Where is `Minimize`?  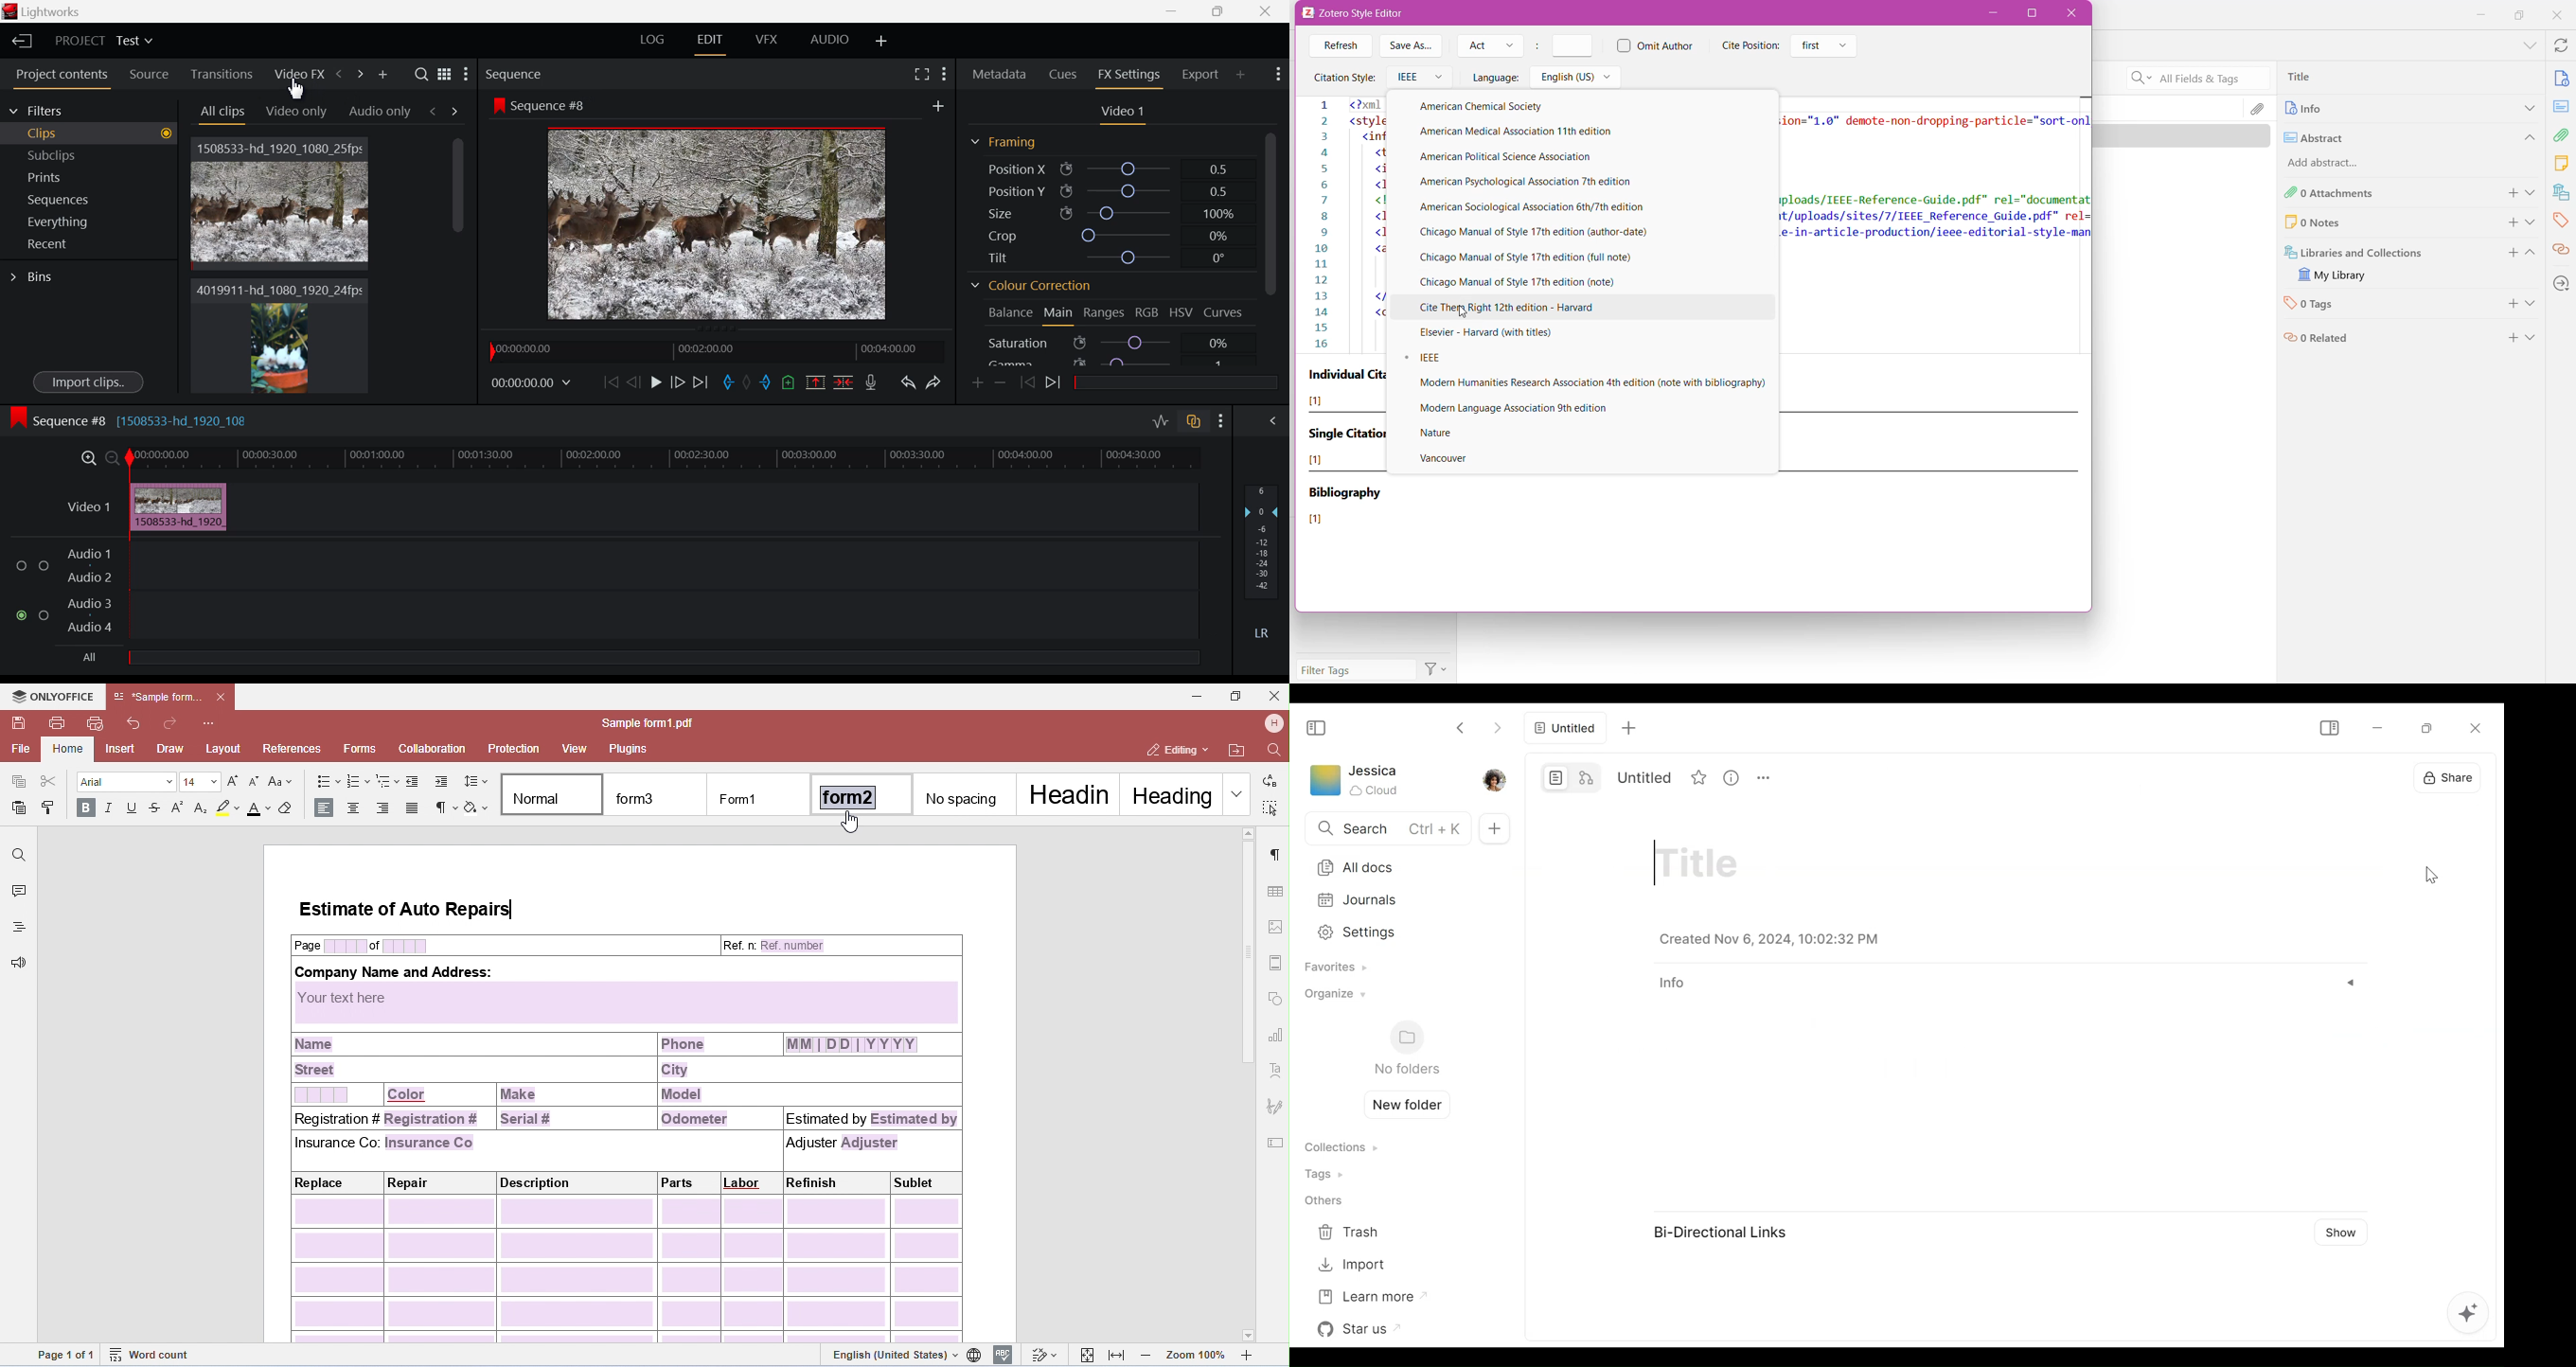 Minimize is located at coordinates (1220, 11).